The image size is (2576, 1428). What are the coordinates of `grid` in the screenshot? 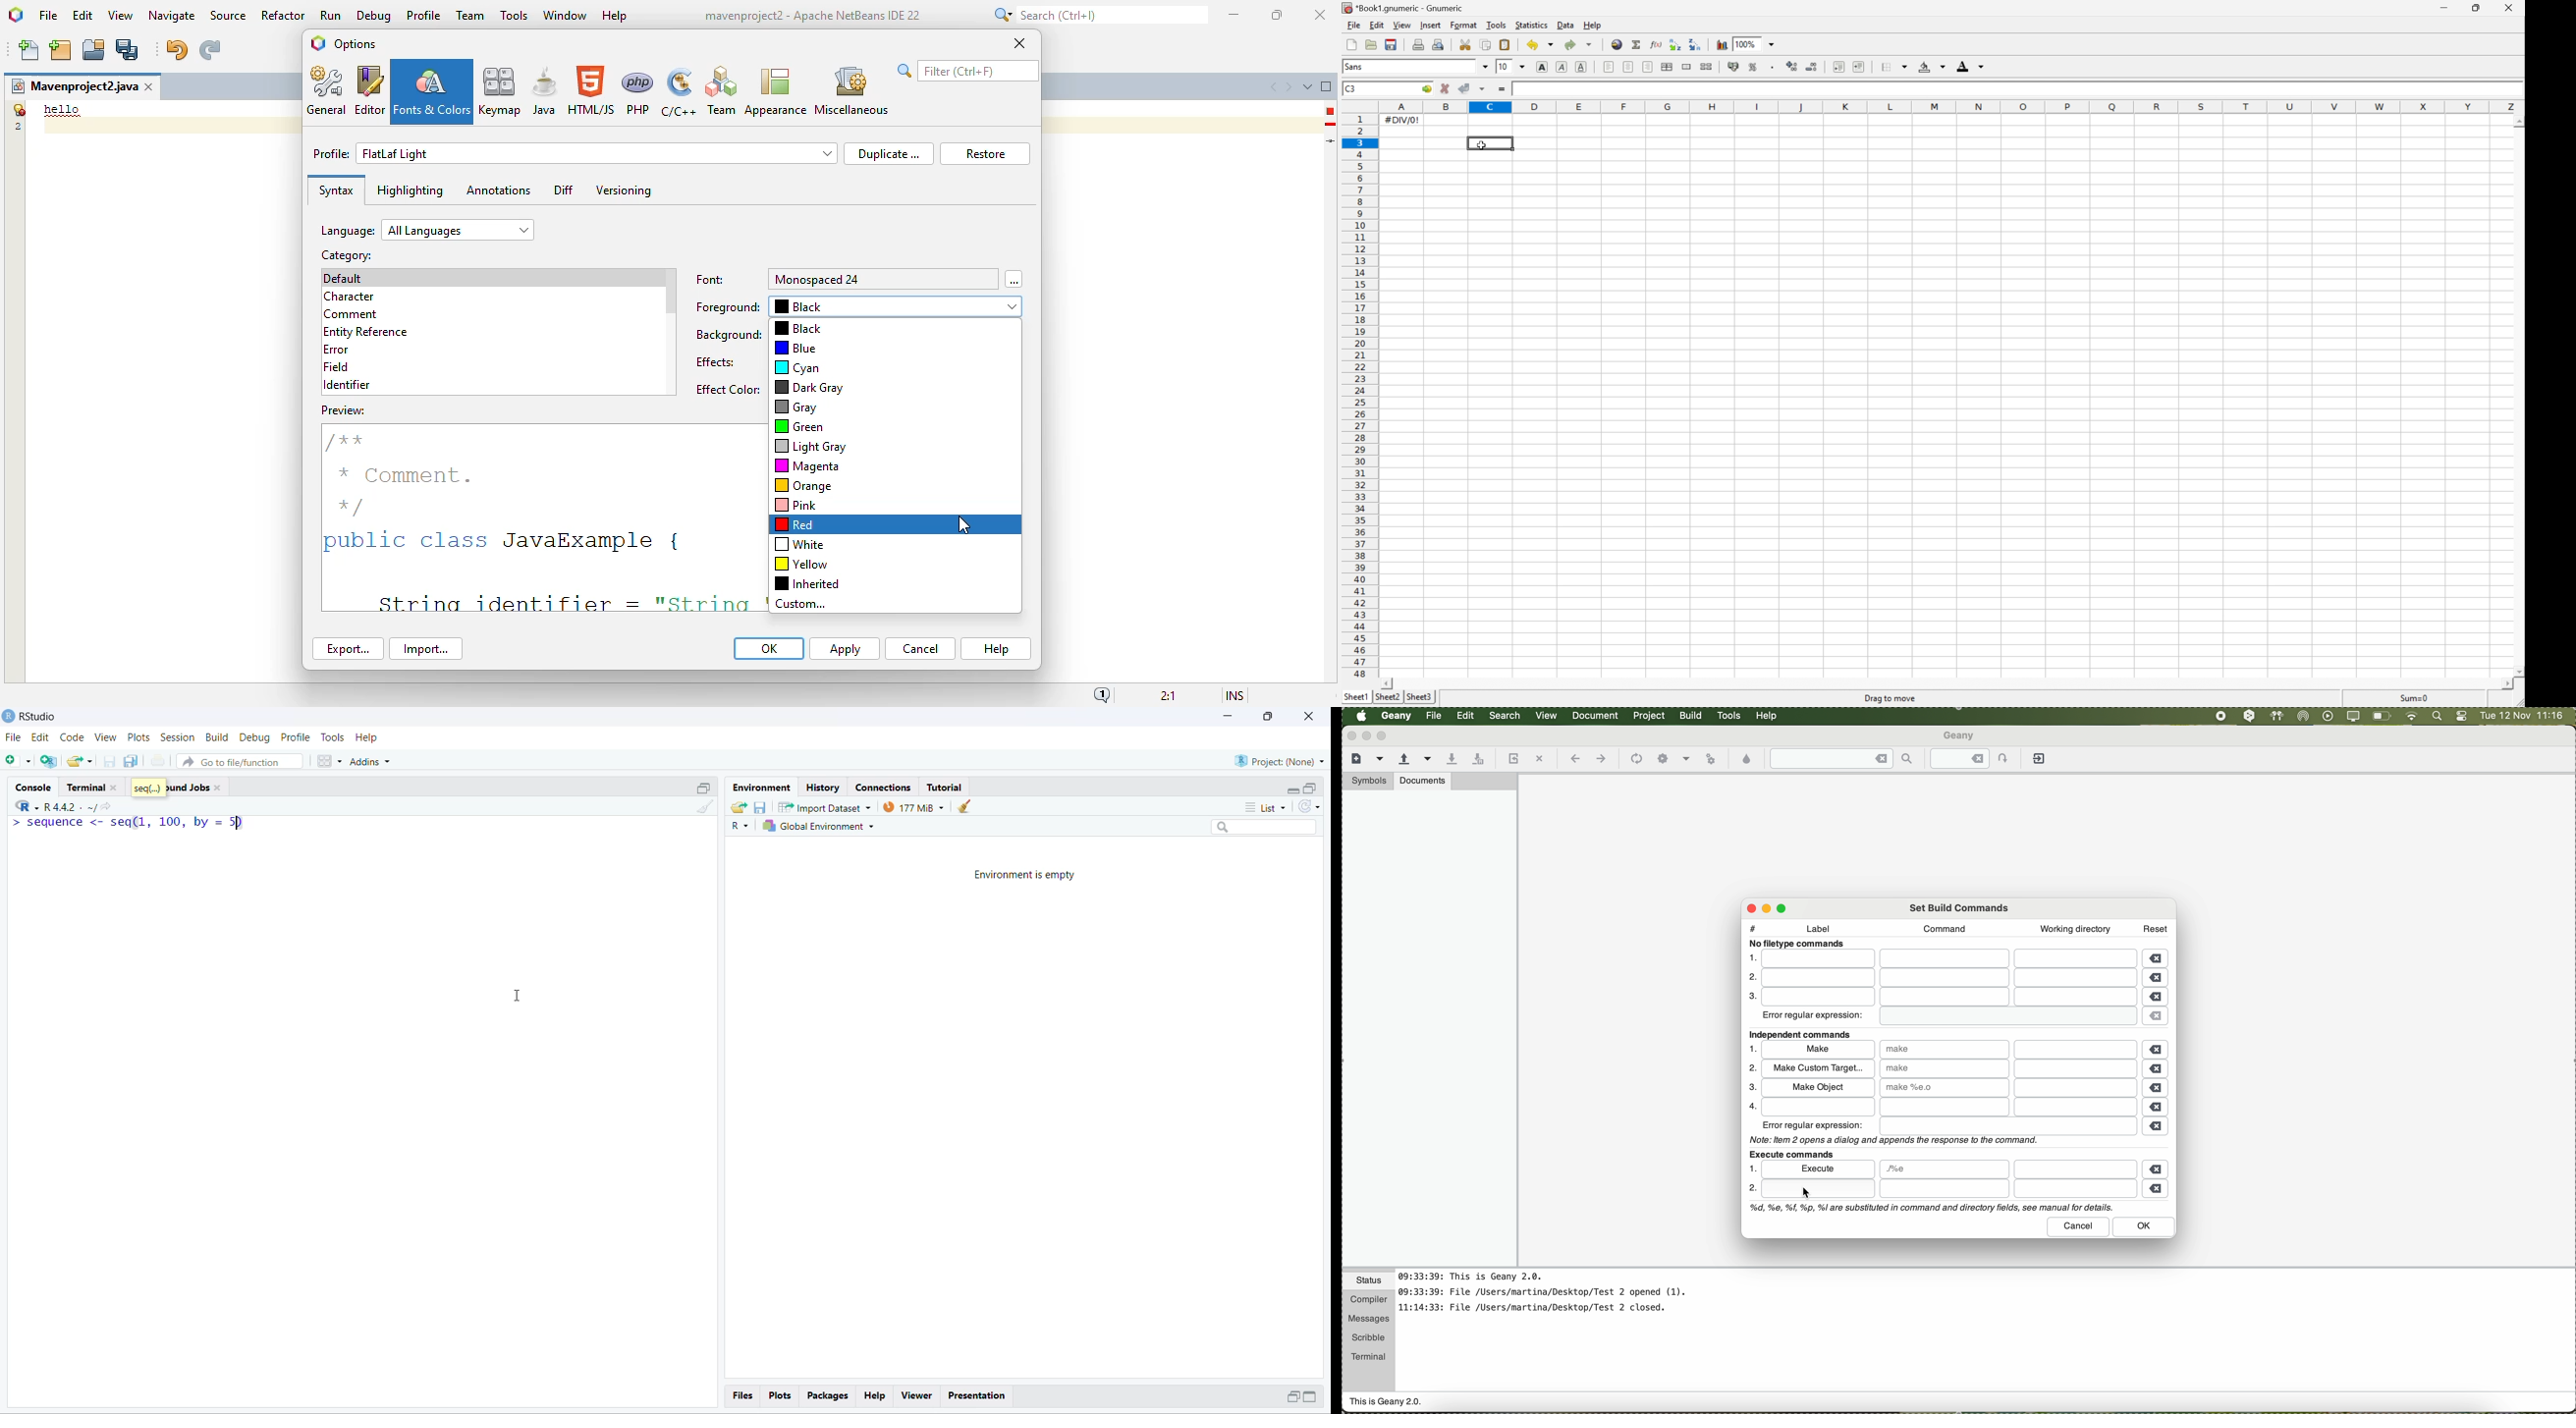 It's located at (331, 762).